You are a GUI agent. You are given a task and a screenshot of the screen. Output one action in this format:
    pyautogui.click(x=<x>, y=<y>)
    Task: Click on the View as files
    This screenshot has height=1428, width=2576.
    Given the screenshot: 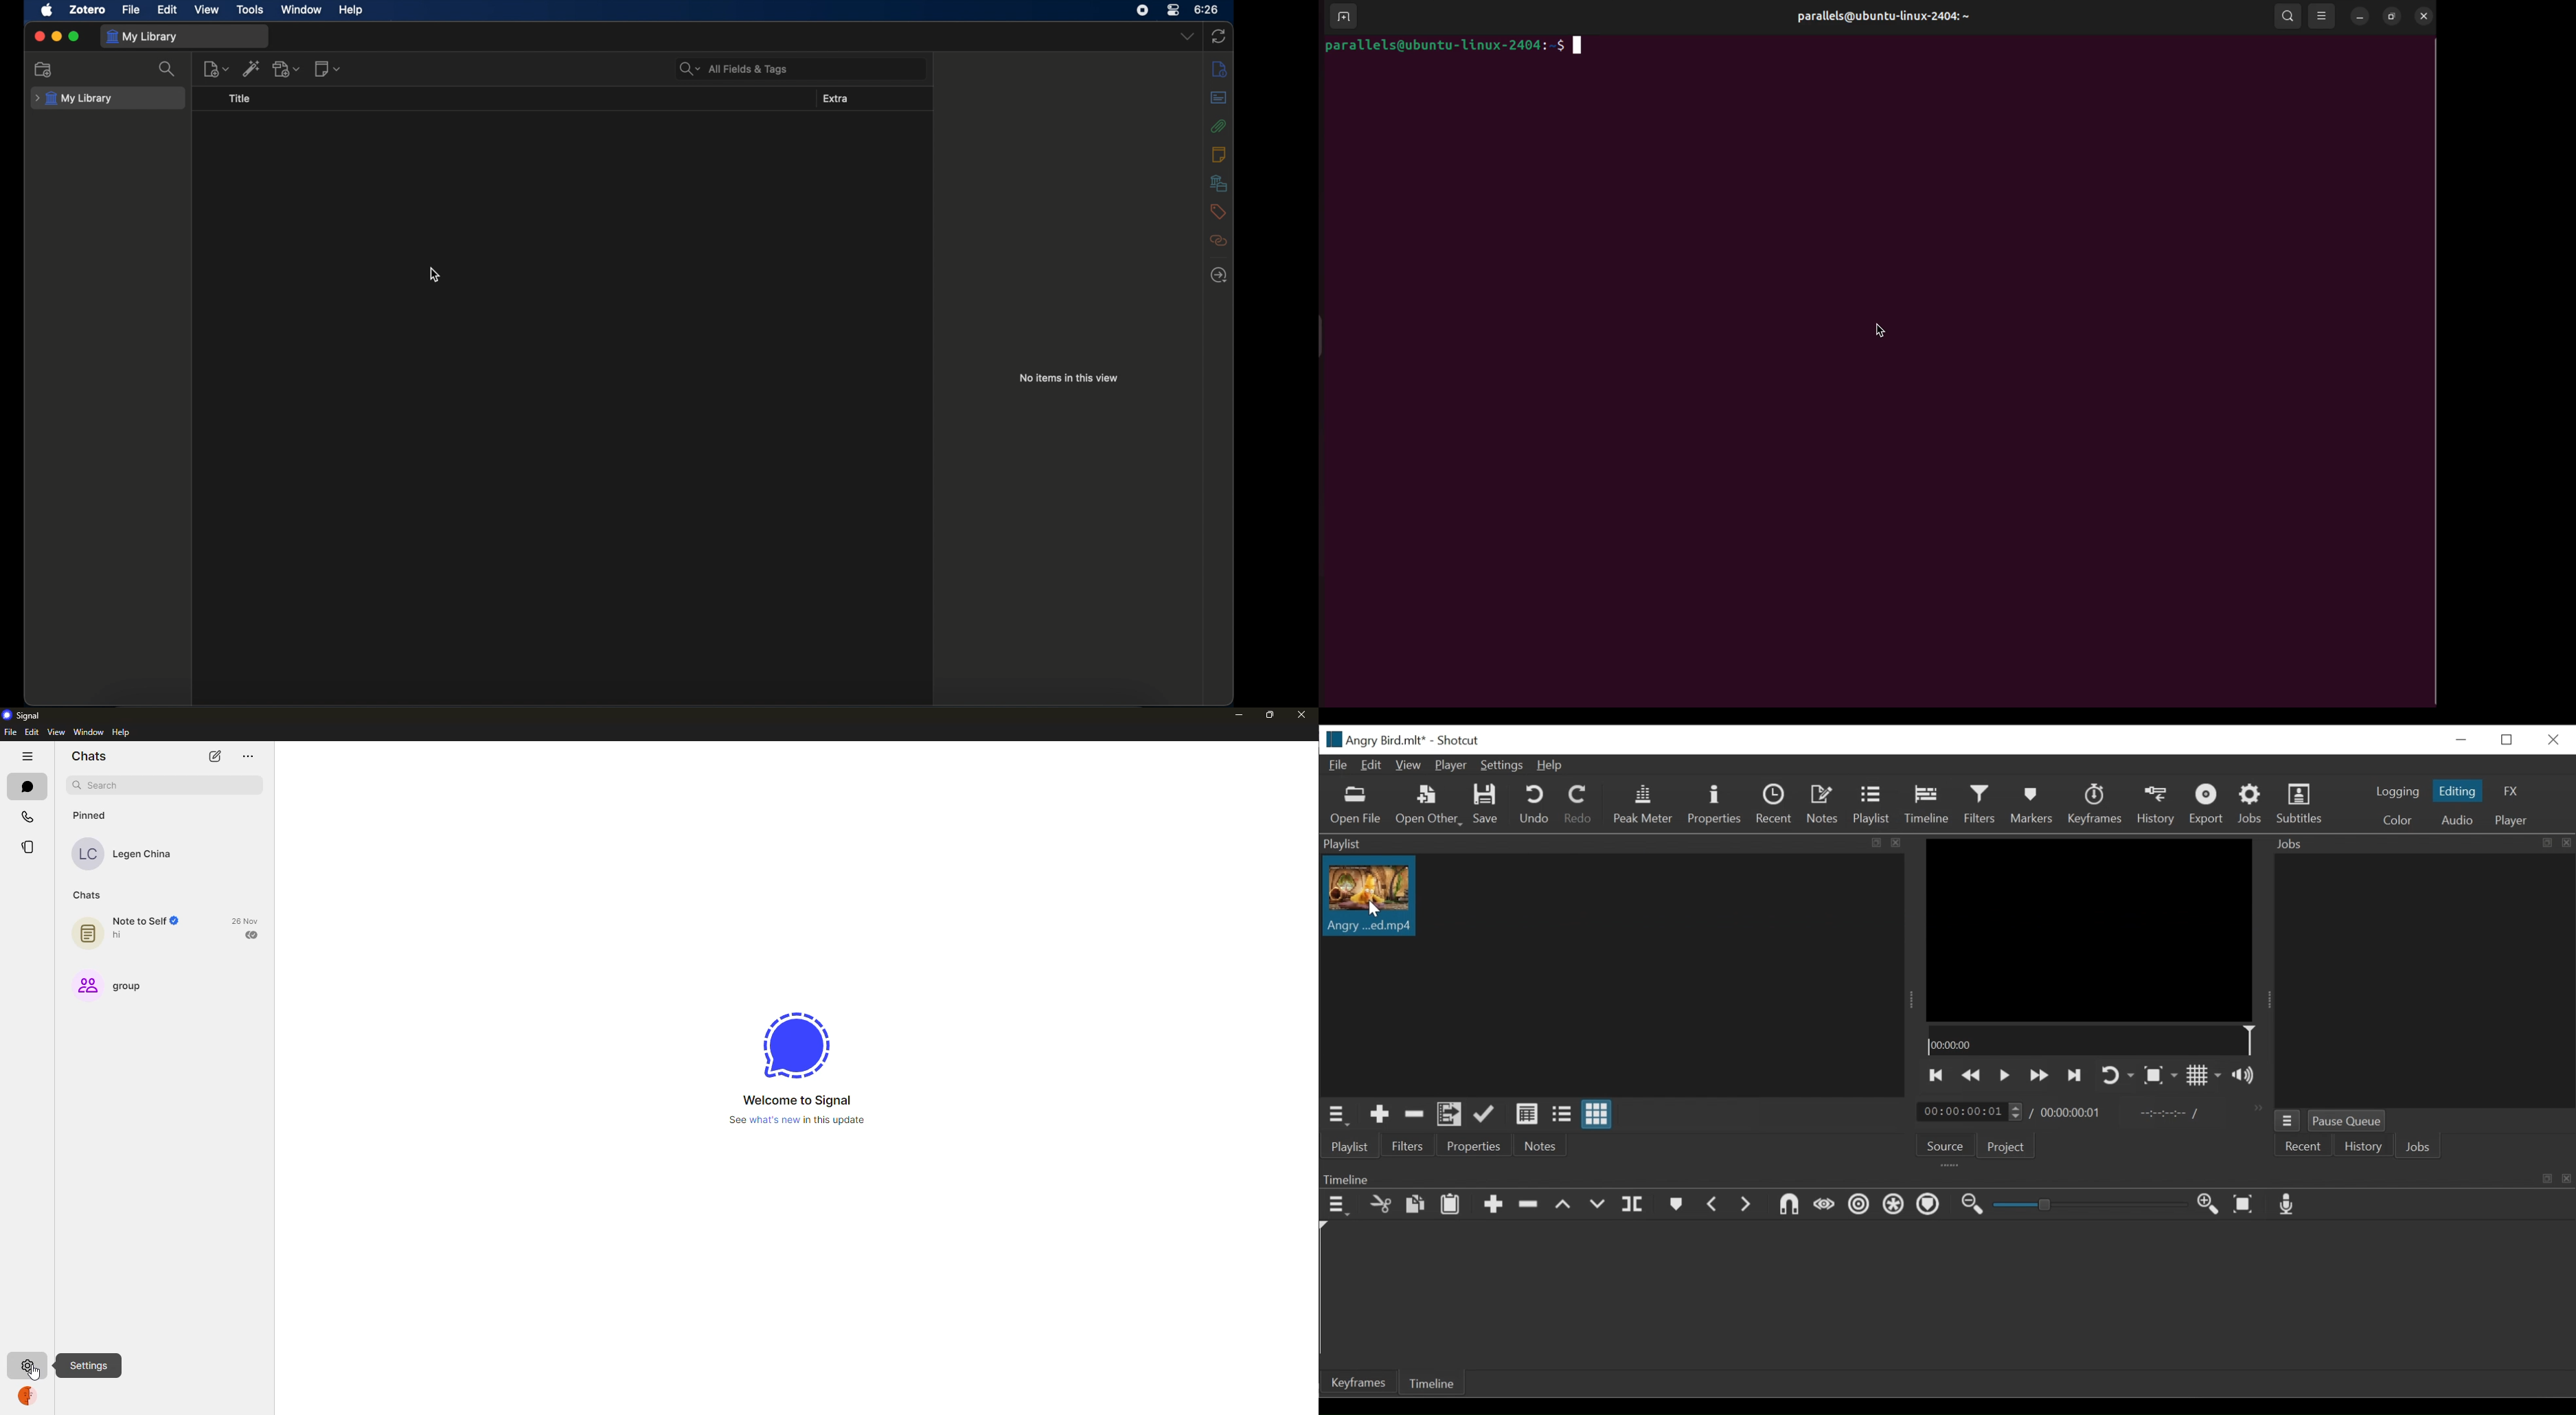 What is the action you would take?
    pyautogui.click(x=1561, y=1115)
    